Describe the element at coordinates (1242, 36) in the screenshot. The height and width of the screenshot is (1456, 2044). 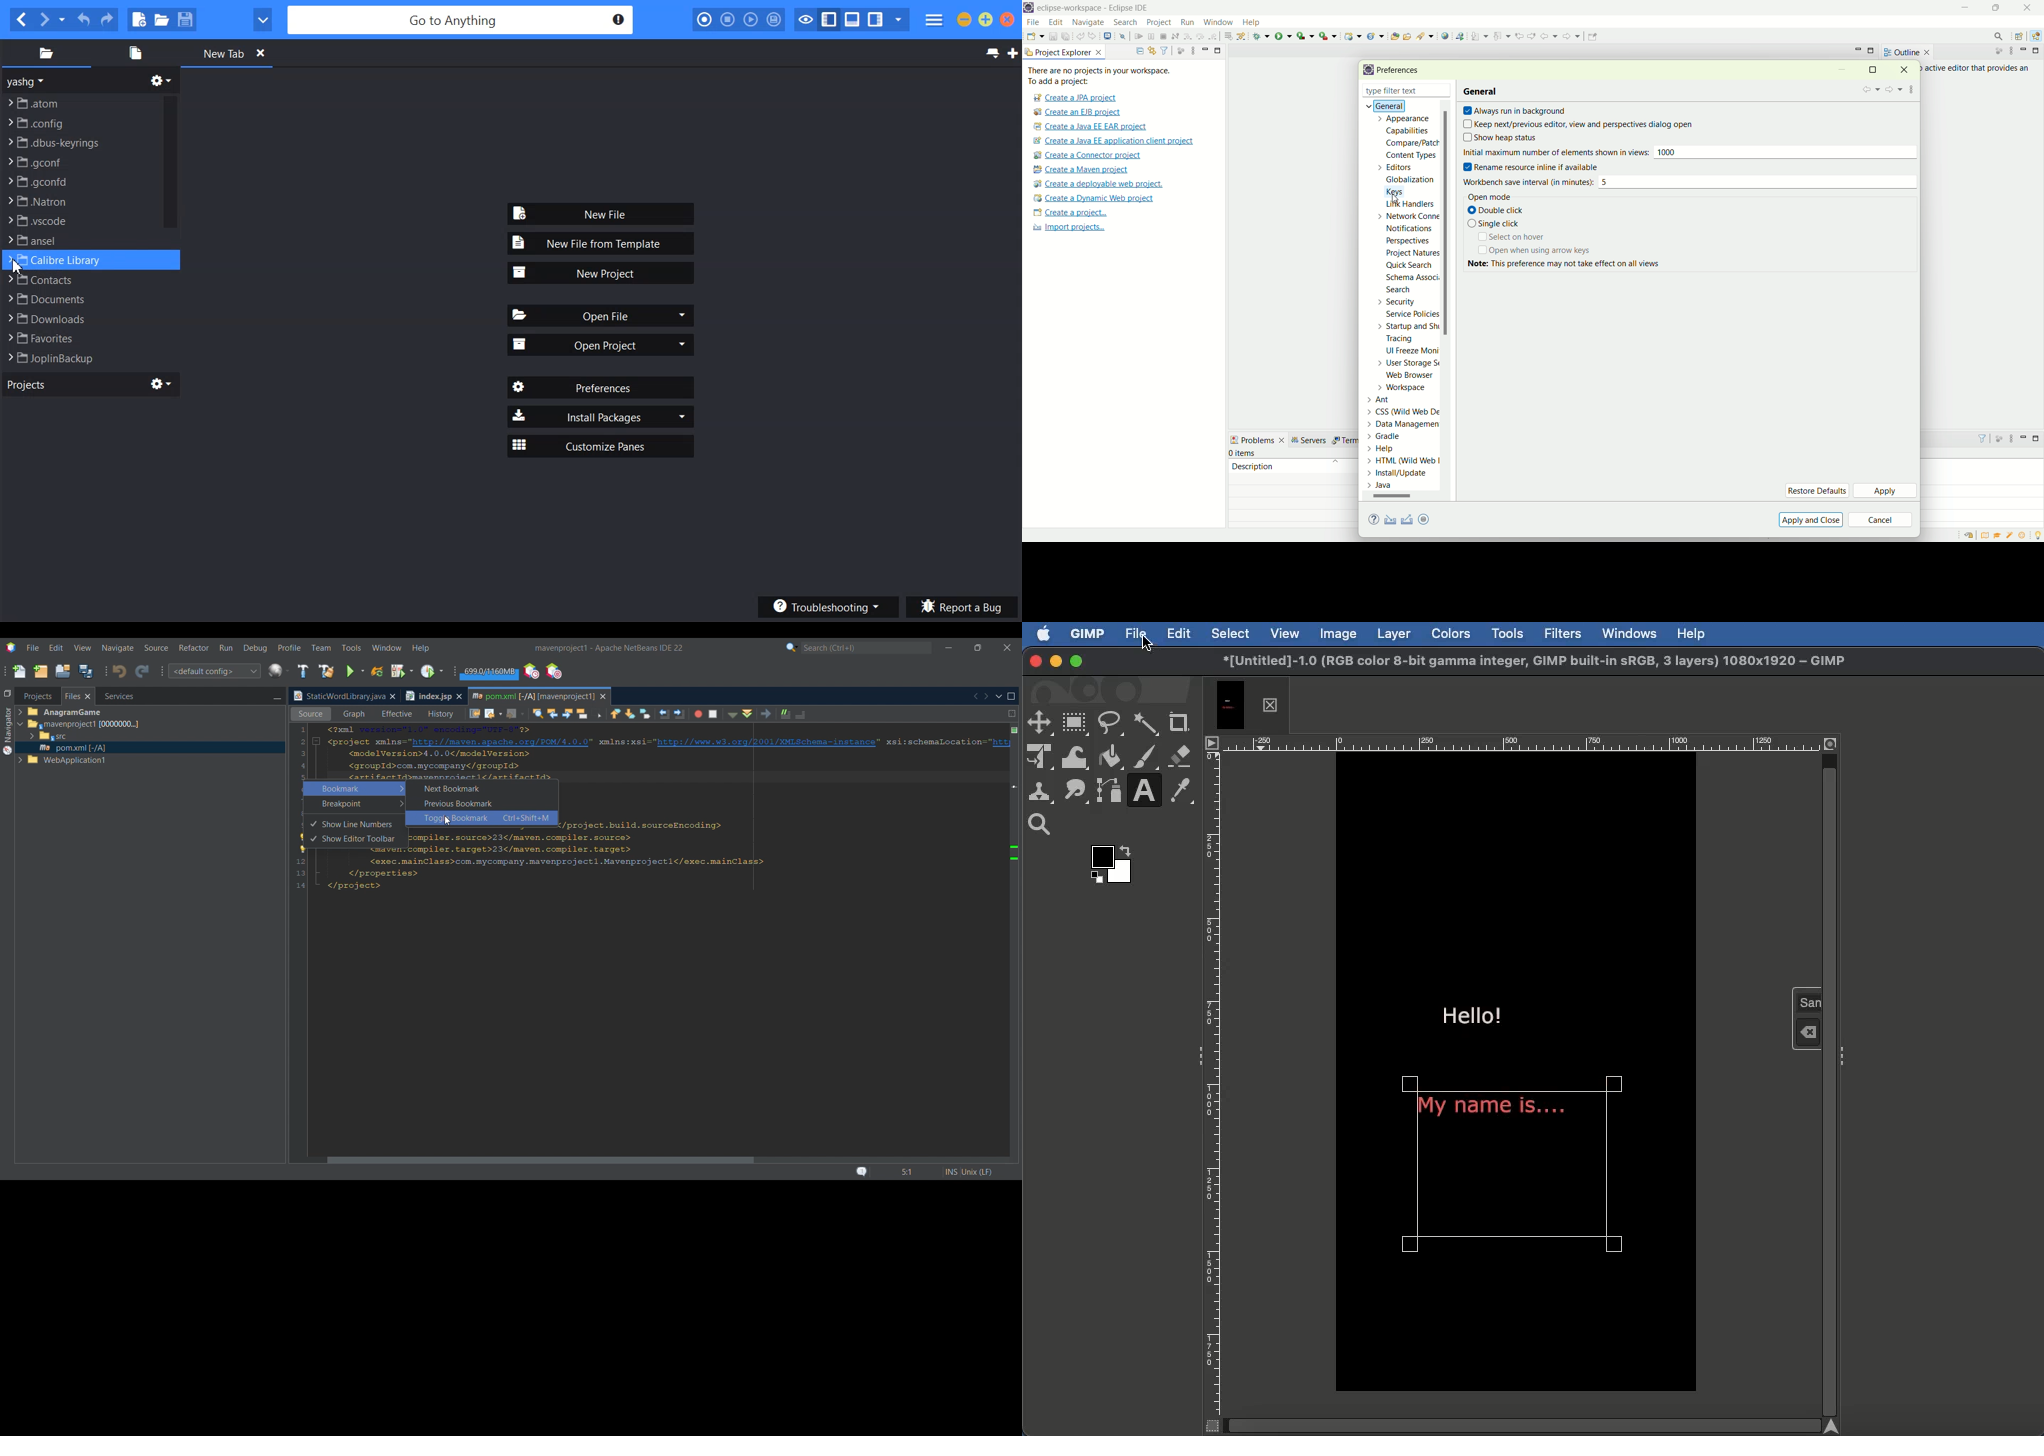
I see `use step filters` at that location.